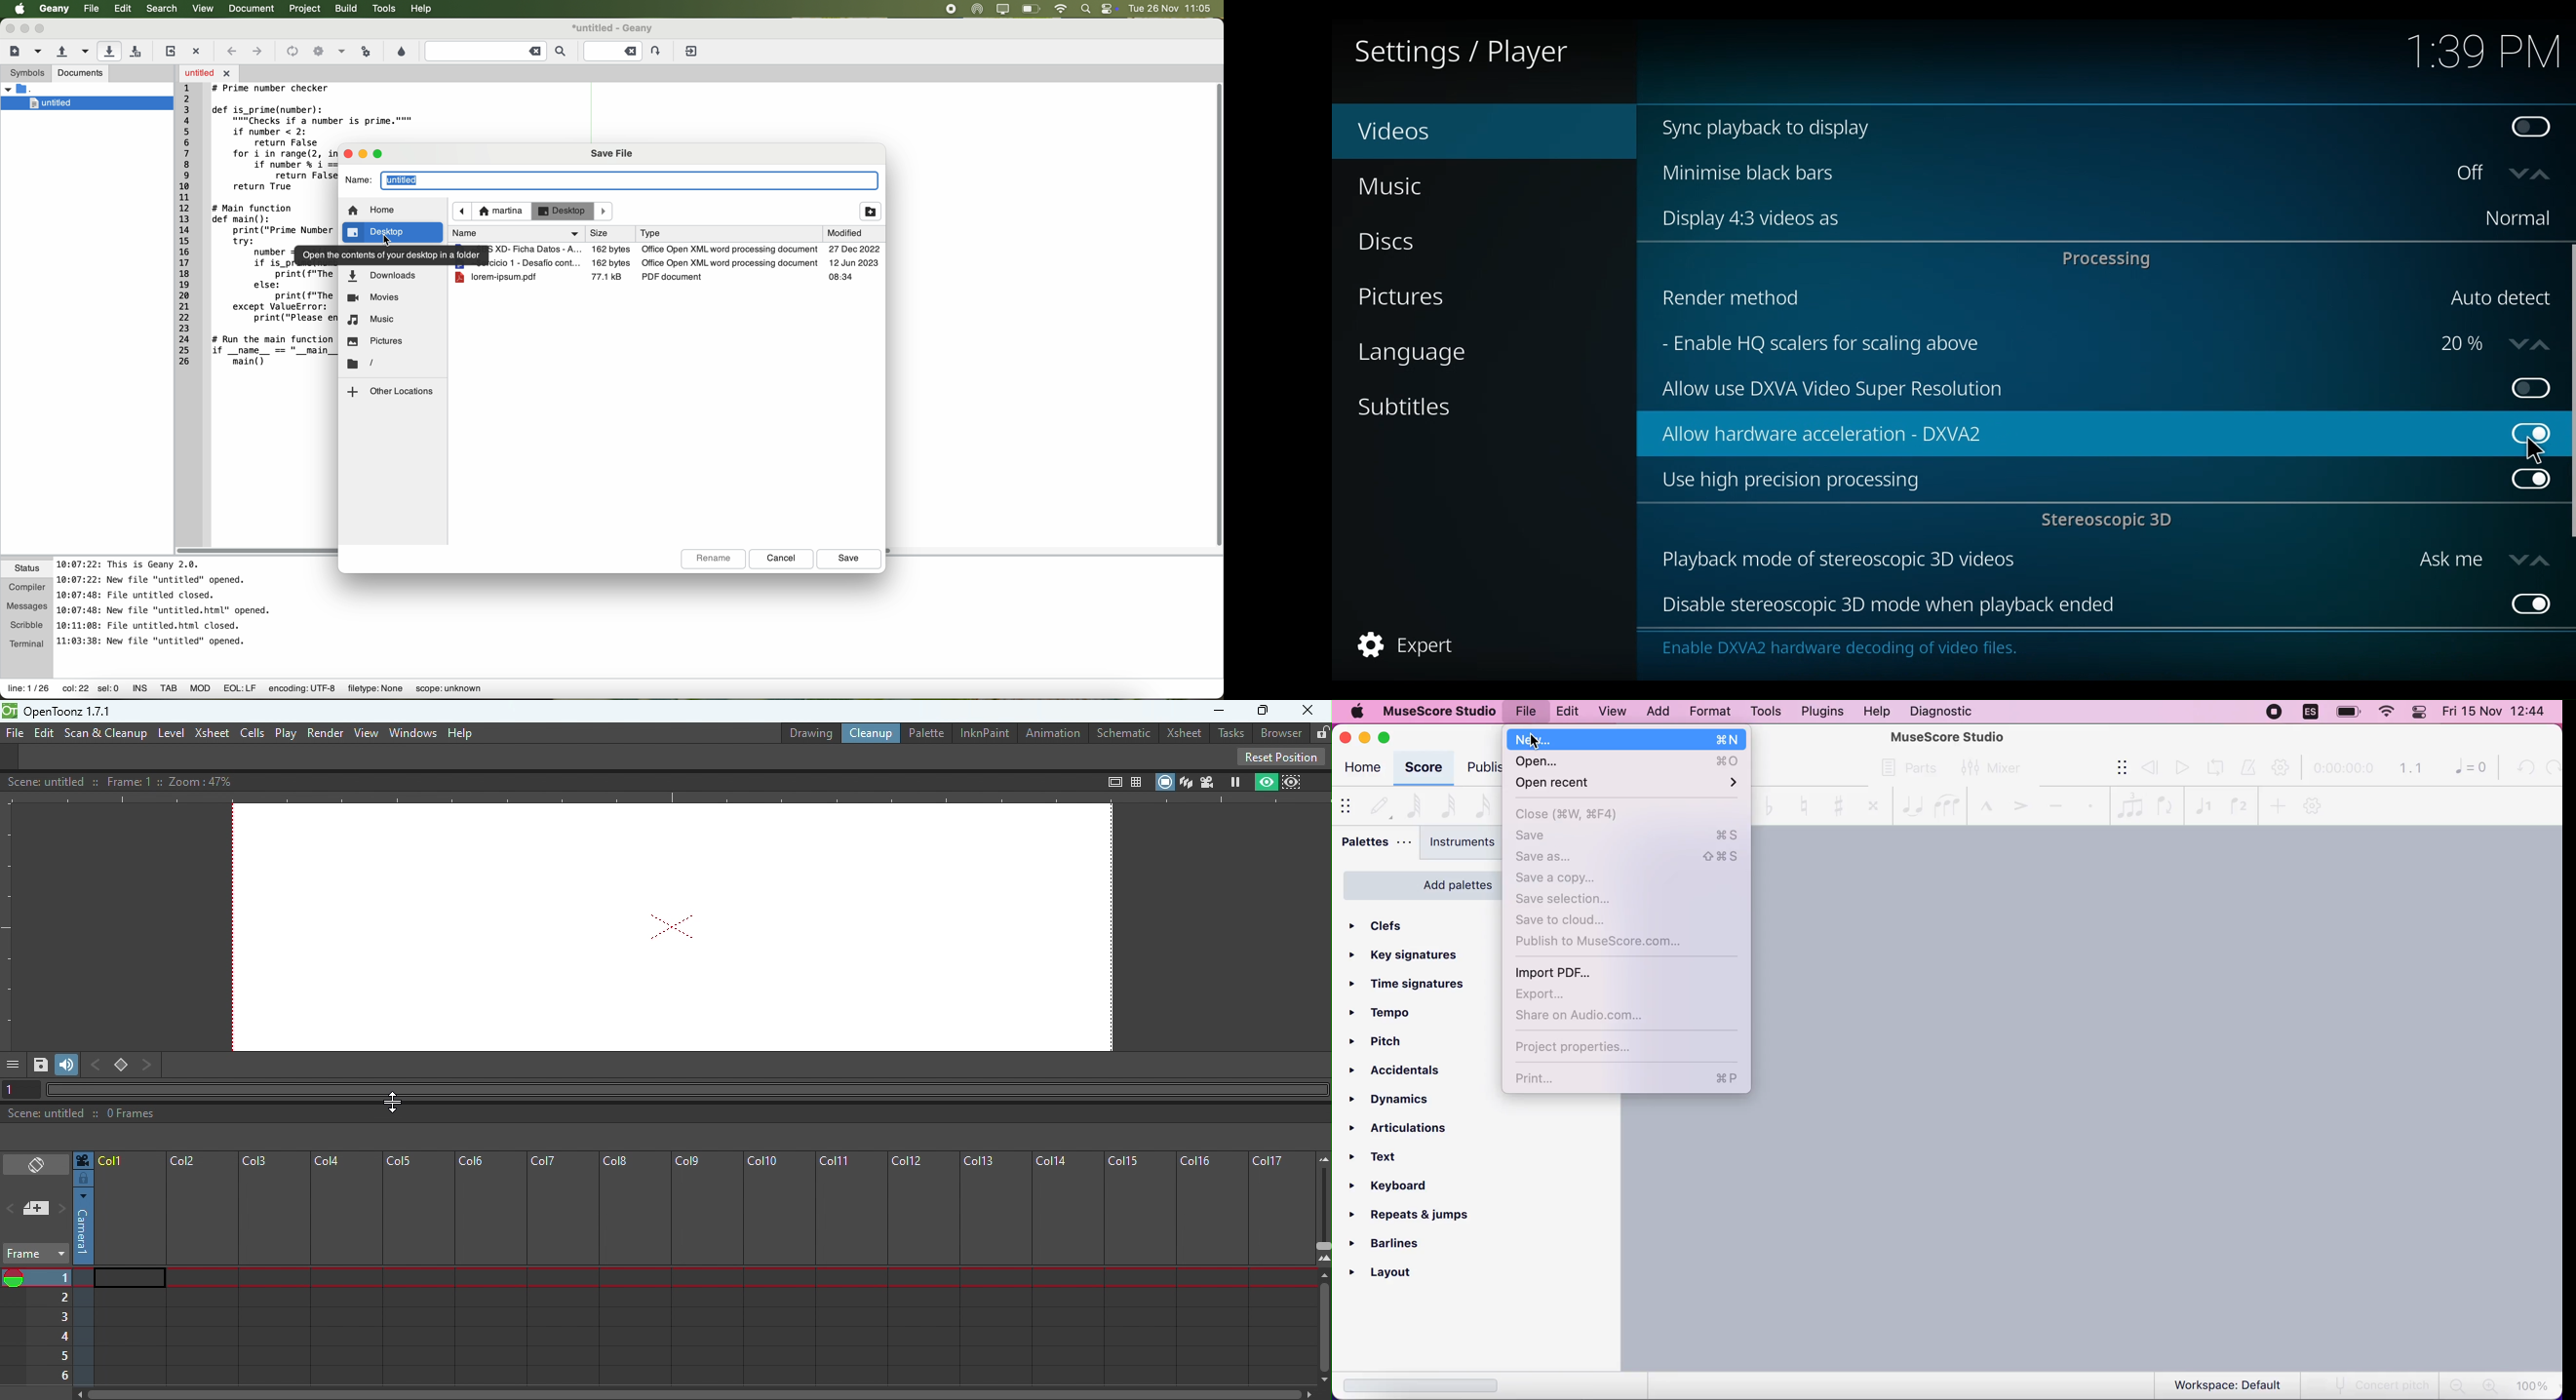  What do you see at coordinates (2181, 767) in the screenshot?
I see `play` at bounding box center [2181, 767].